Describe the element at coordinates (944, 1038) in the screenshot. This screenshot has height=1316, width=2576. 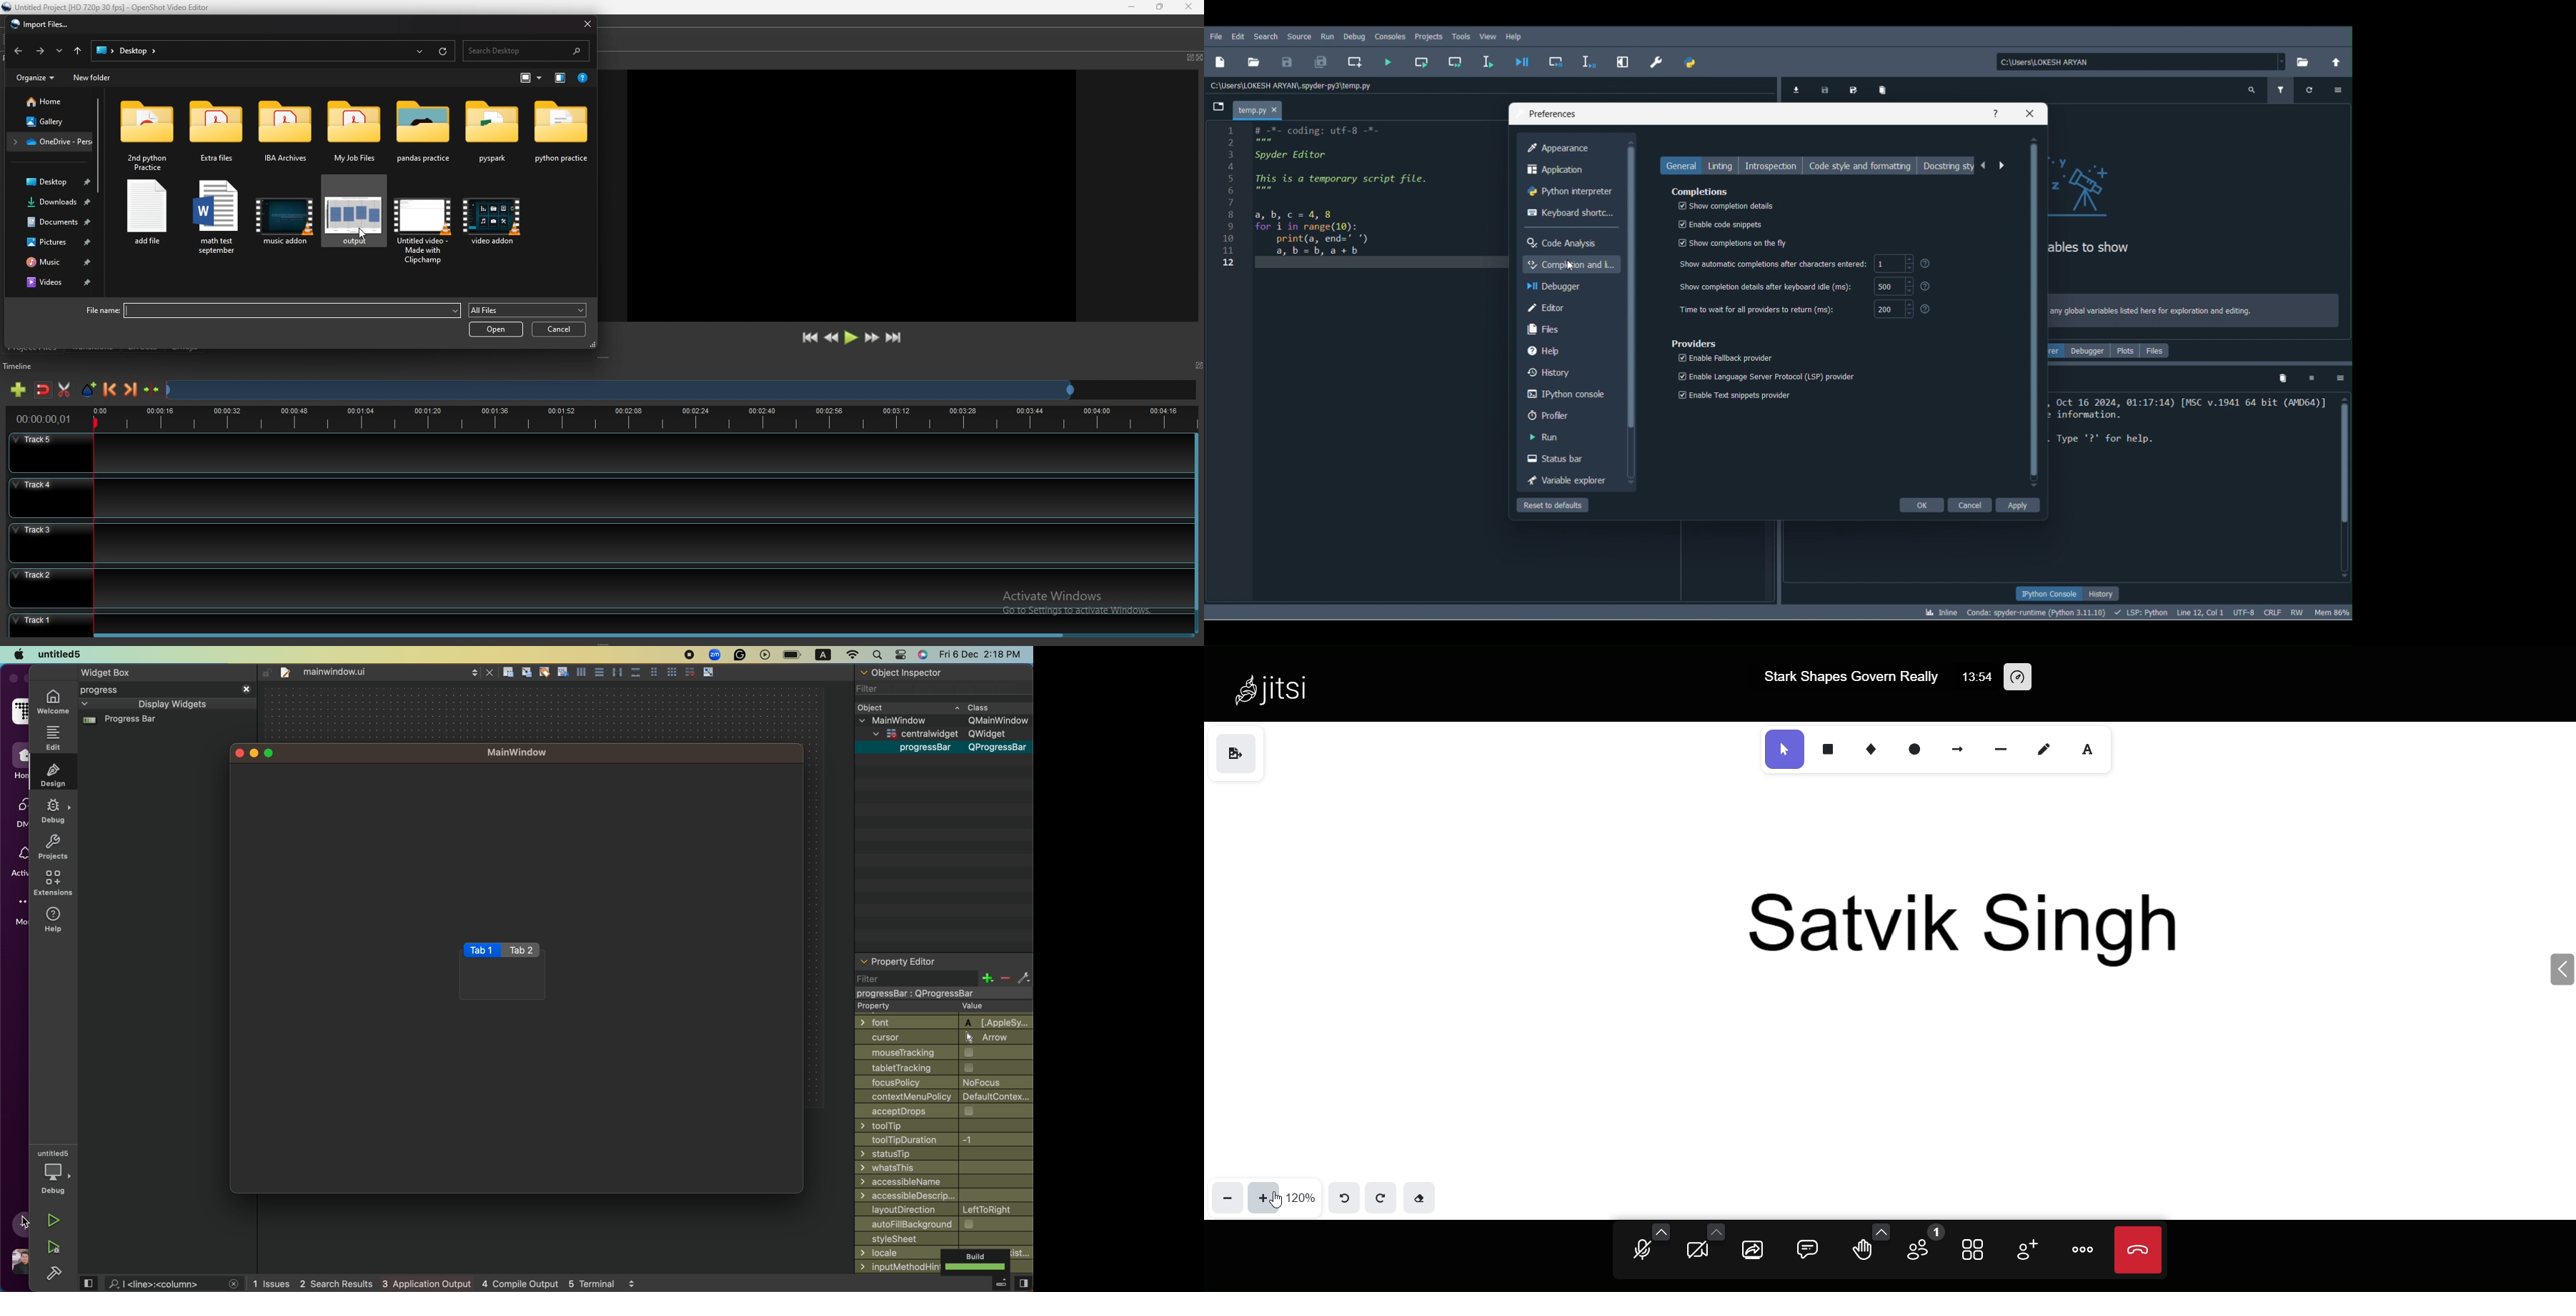
I see `cursor` at that location.